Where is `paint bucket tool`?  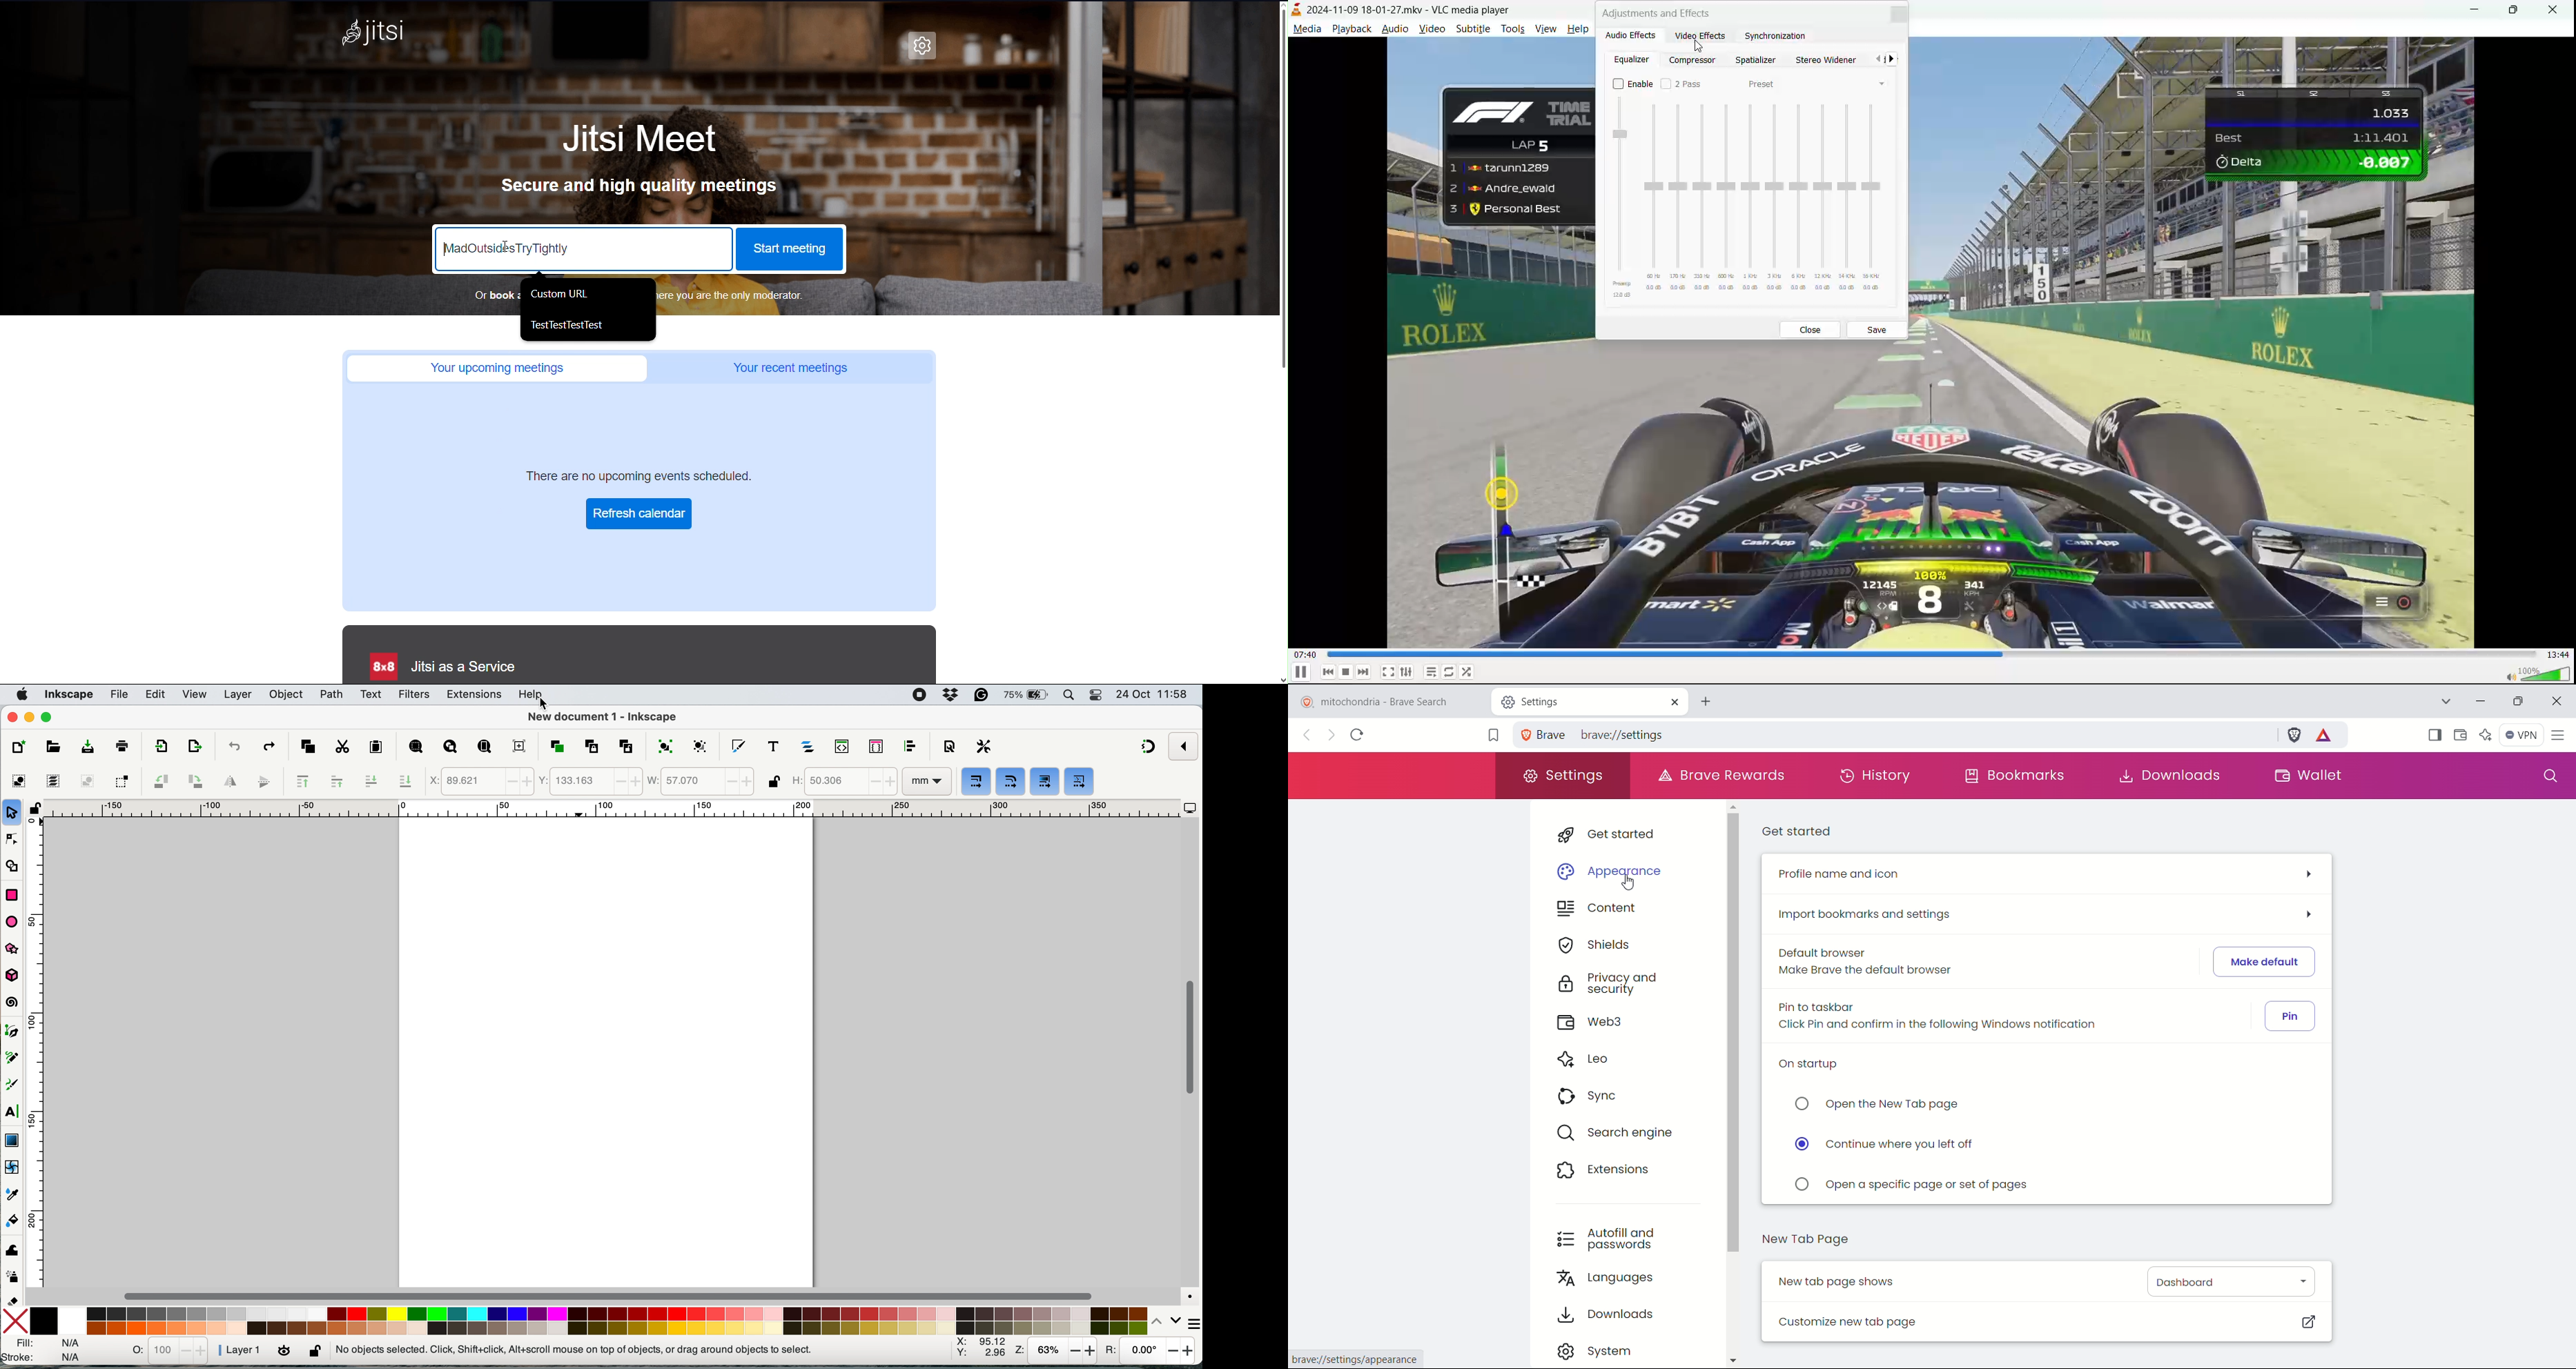 paint bucket tool is located at coordinates (12, 1220).